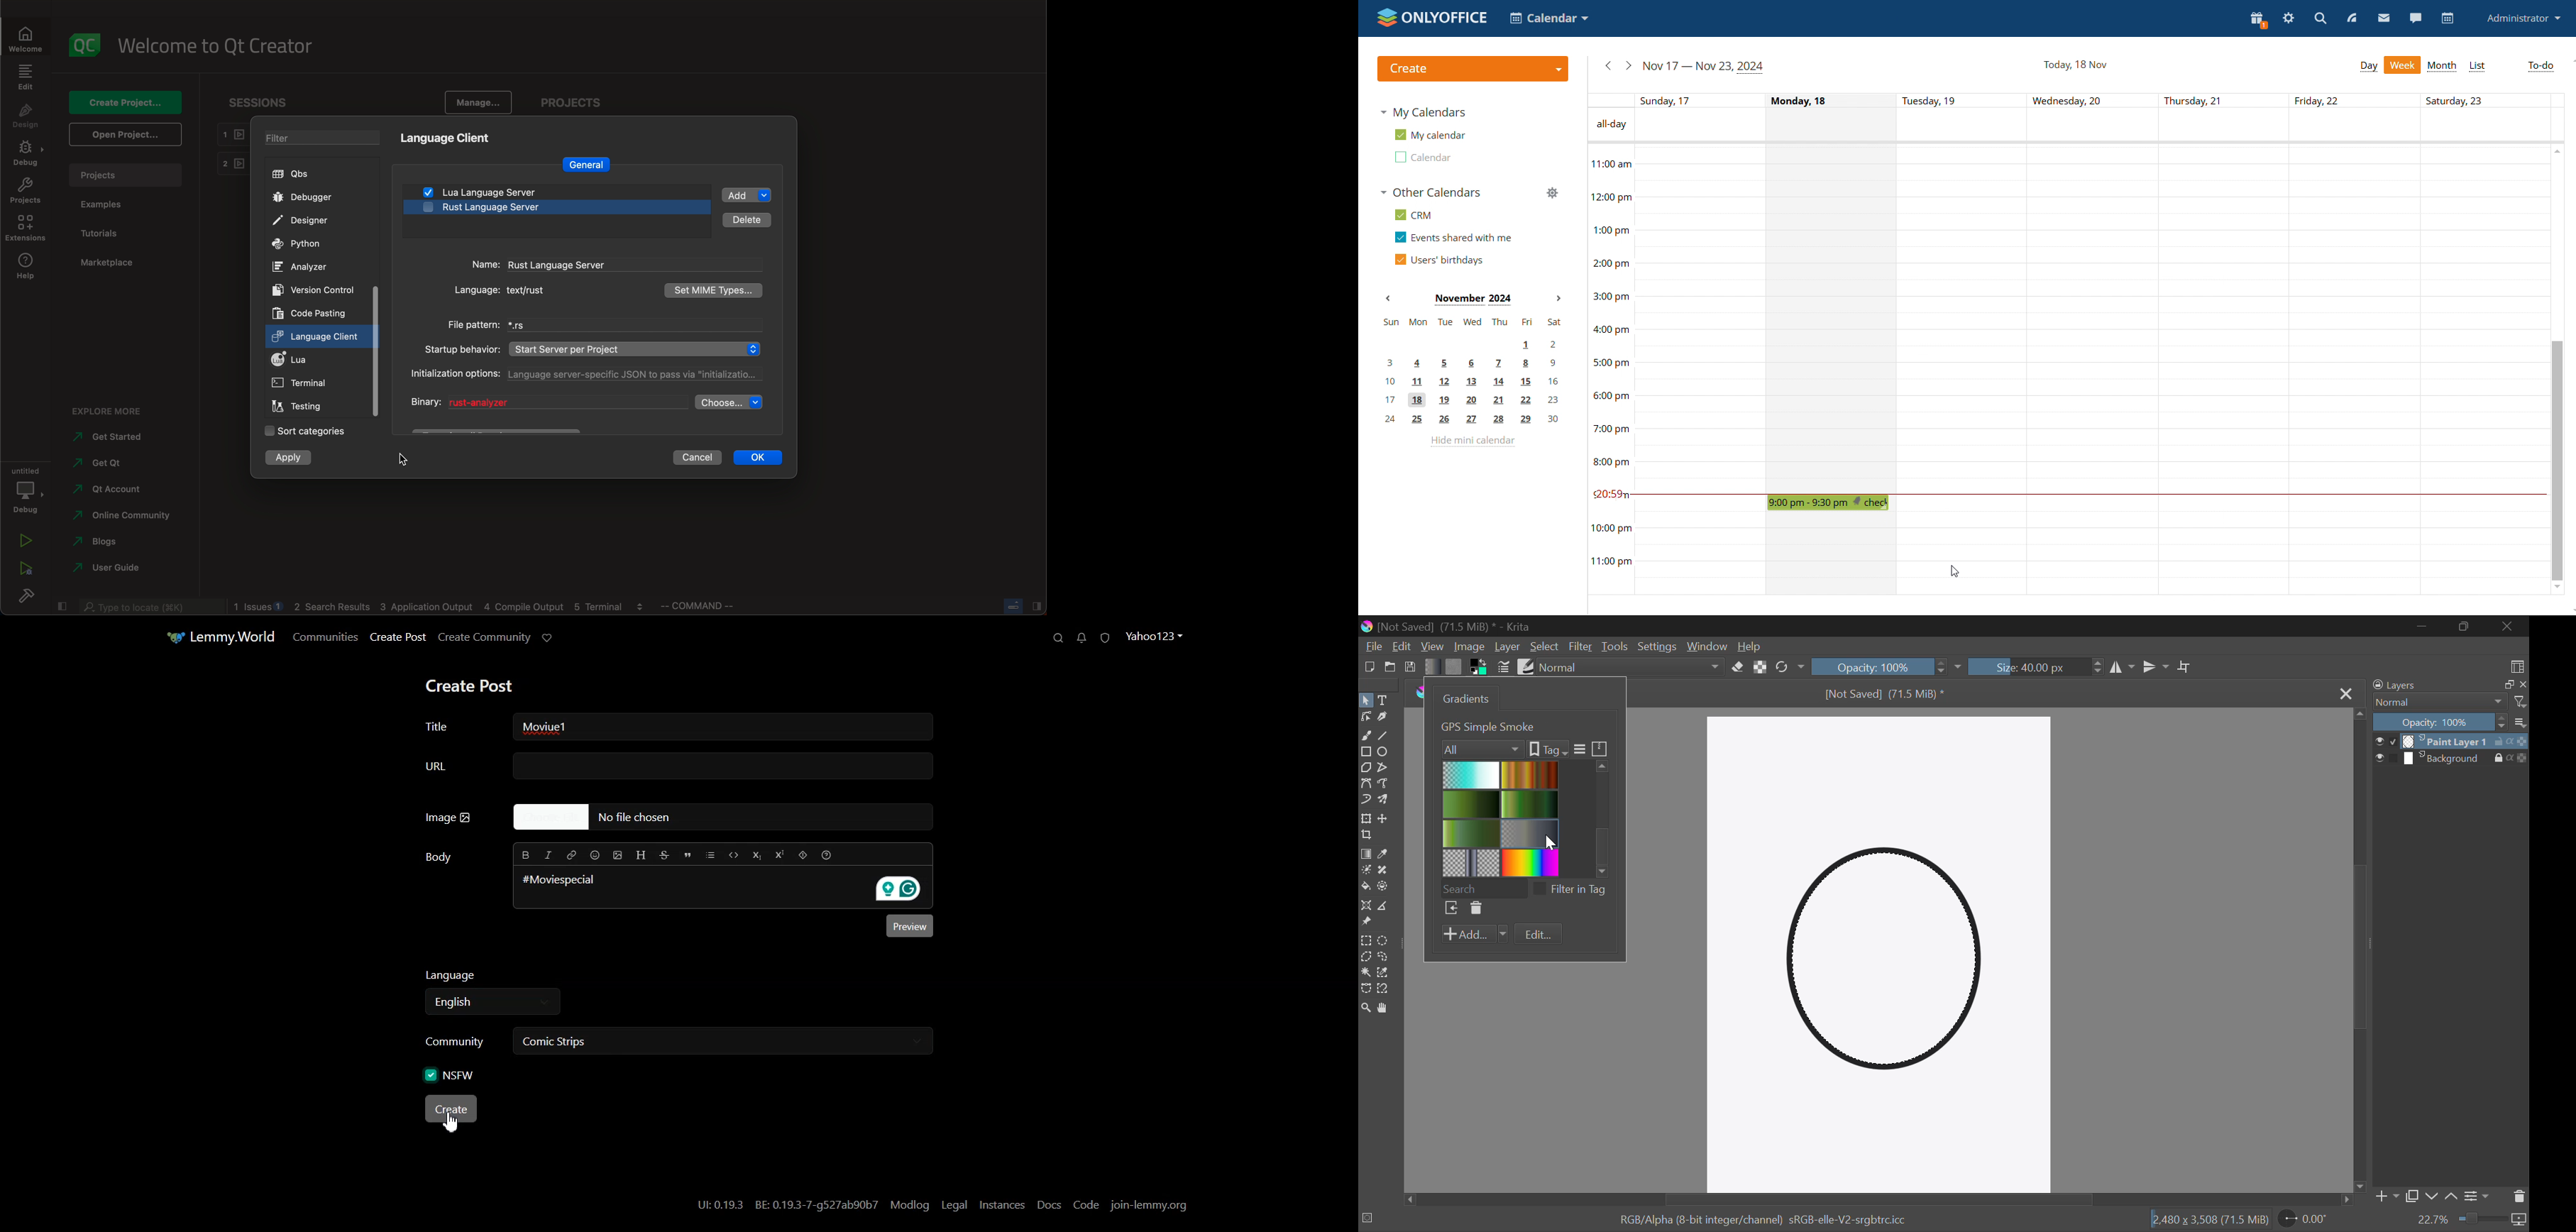  I want to click on present, so click(2258, 20).